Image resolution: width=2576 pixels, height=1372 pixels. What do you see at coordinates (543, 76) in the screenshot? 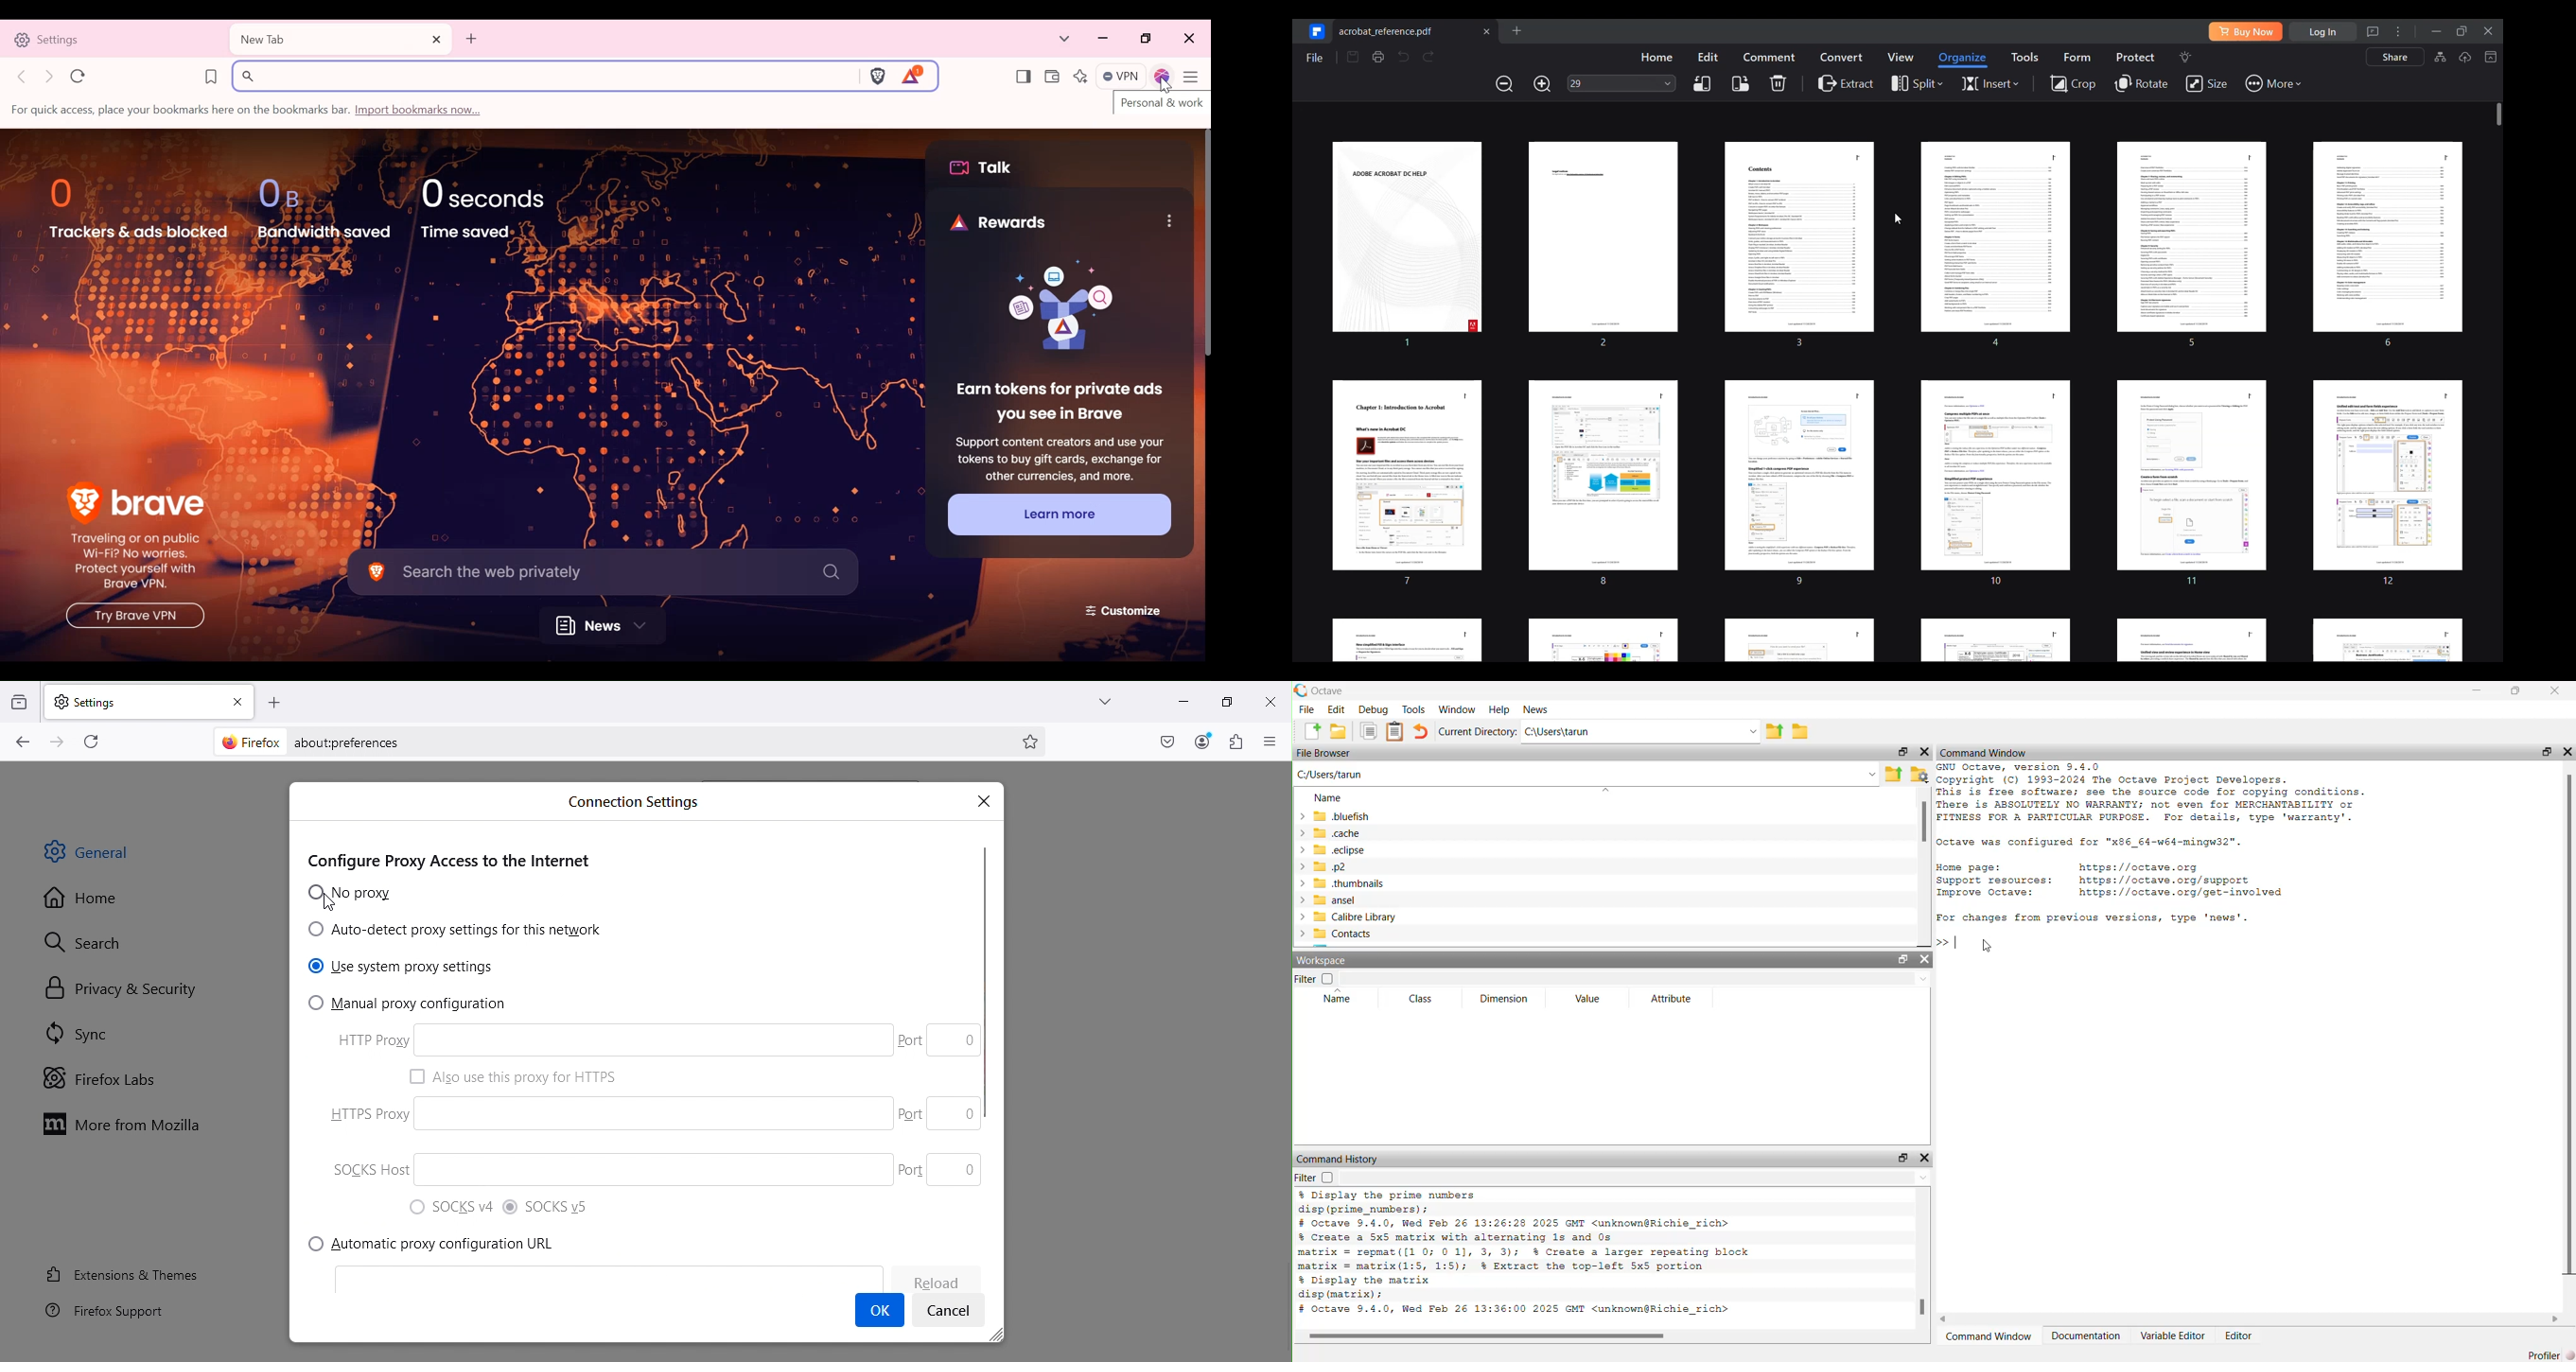
I see `Address bar` at bounding box center [543, 76].